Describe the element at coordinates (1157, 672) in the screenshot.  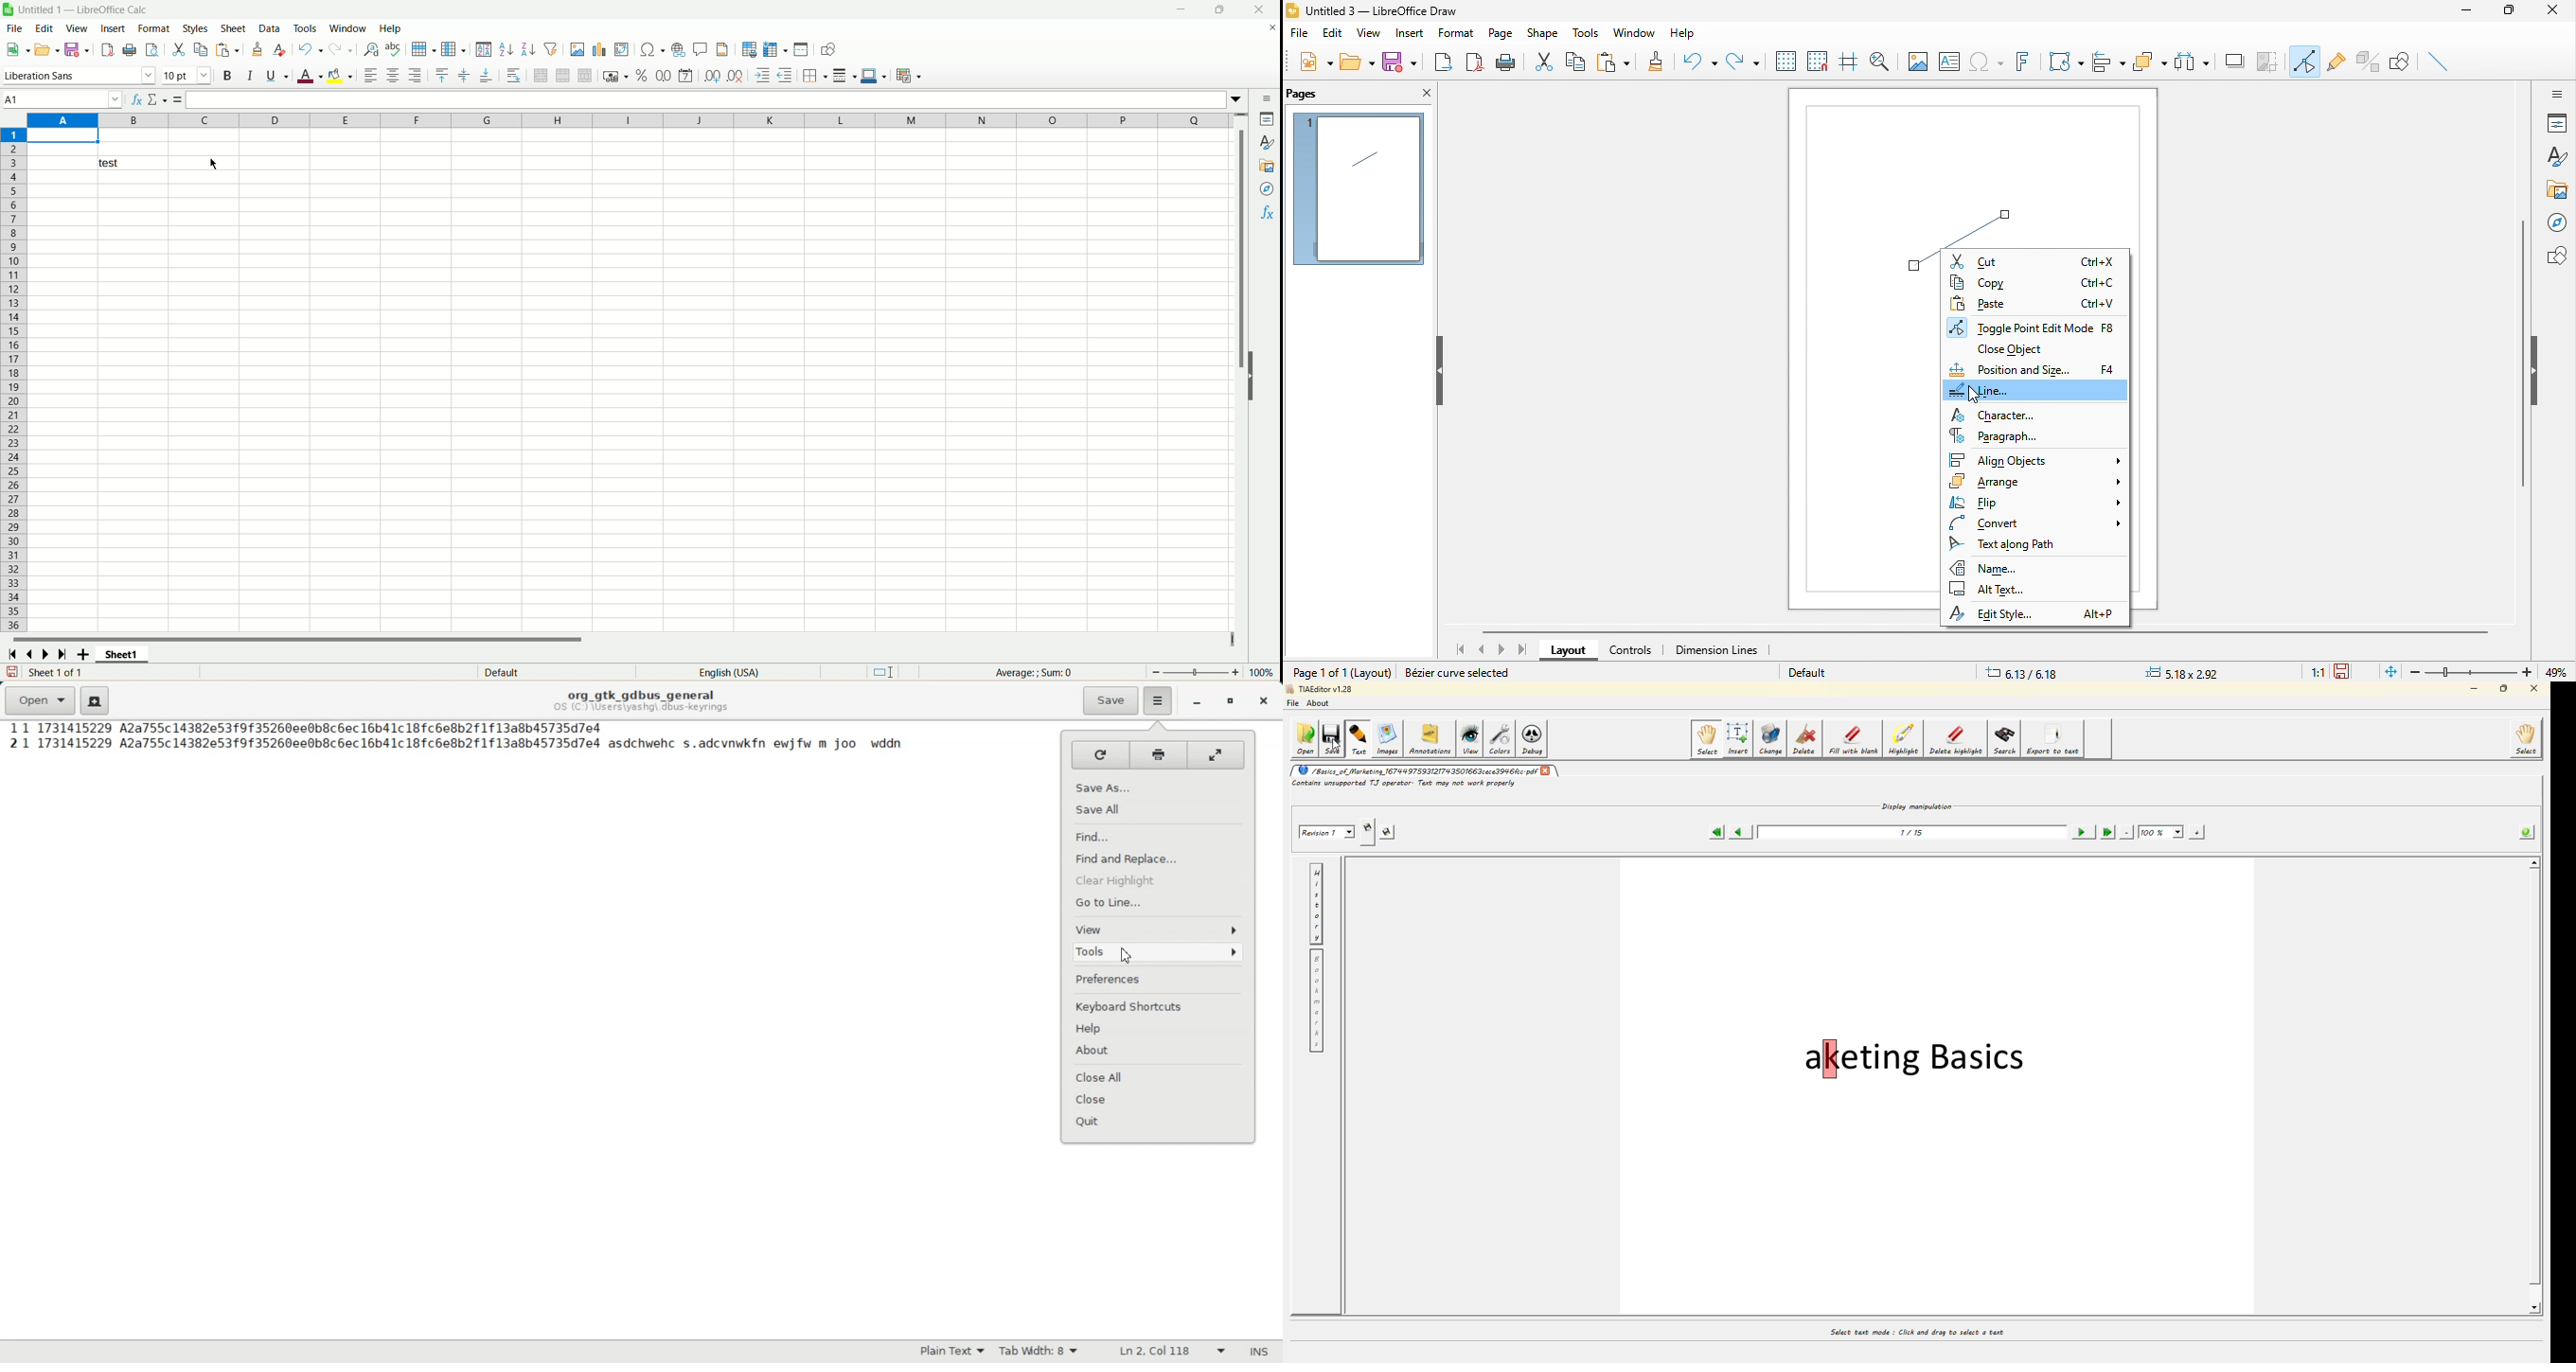
I see `Zoom out` at that location.